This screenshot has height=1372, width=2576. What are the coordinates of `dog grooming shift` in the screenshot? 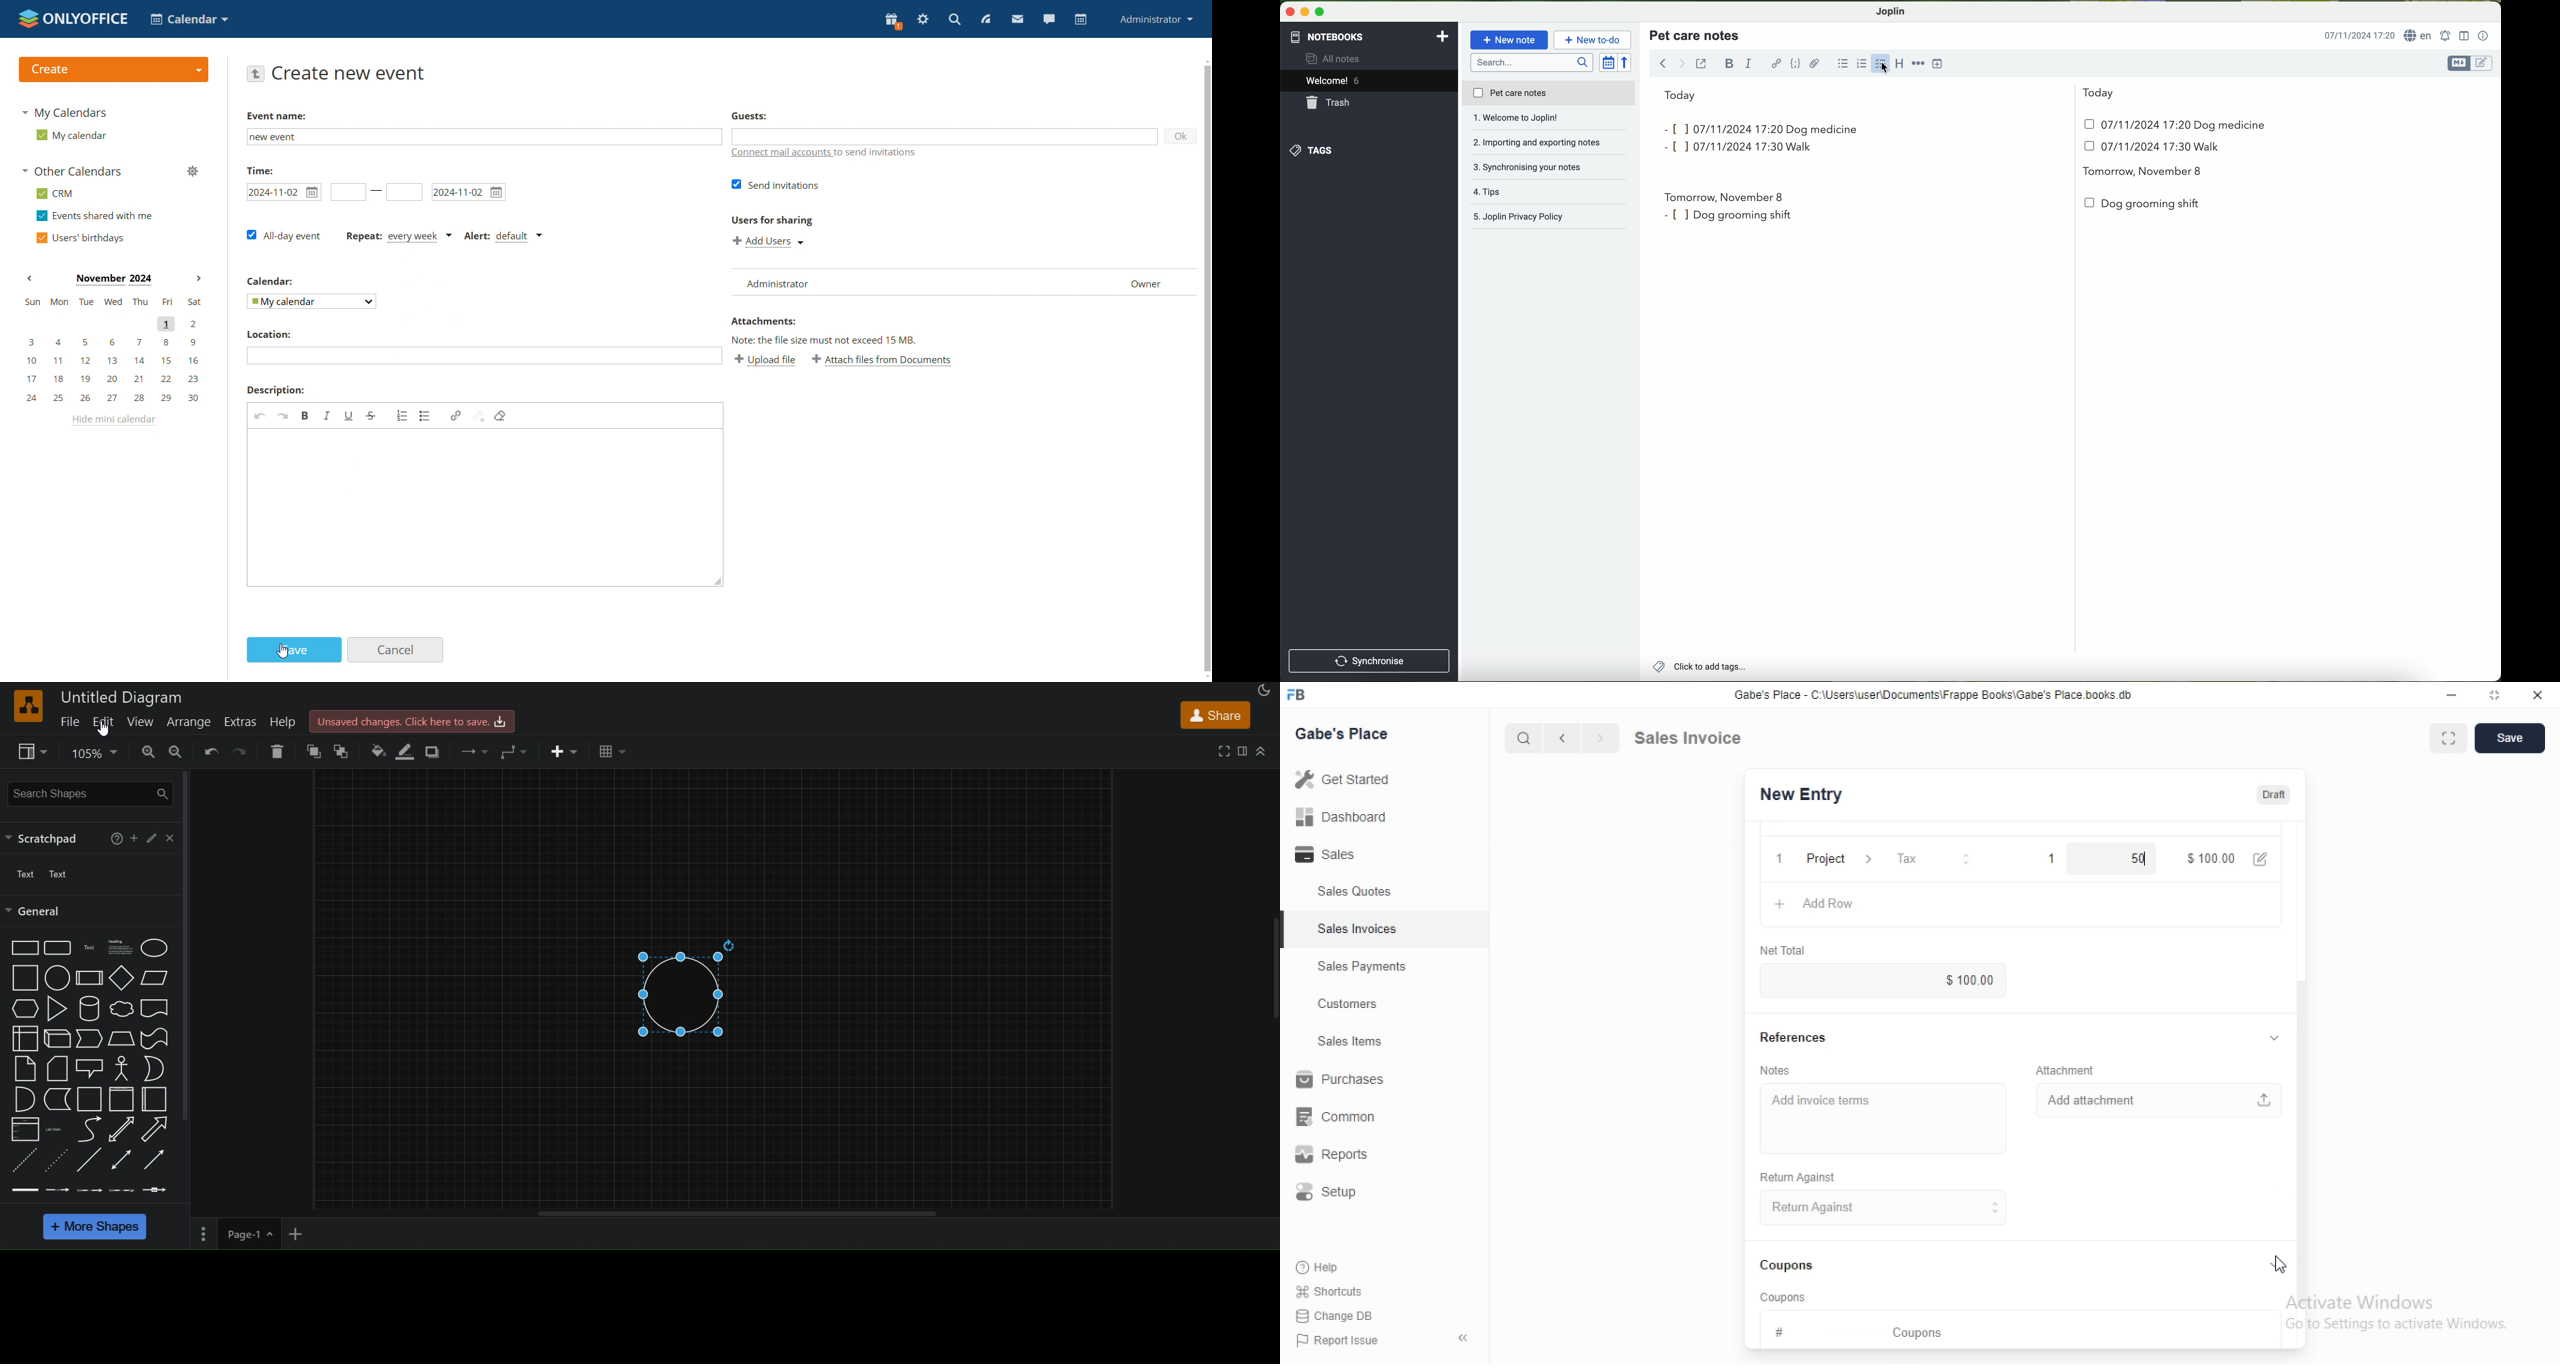 It's located at (2144, 204).